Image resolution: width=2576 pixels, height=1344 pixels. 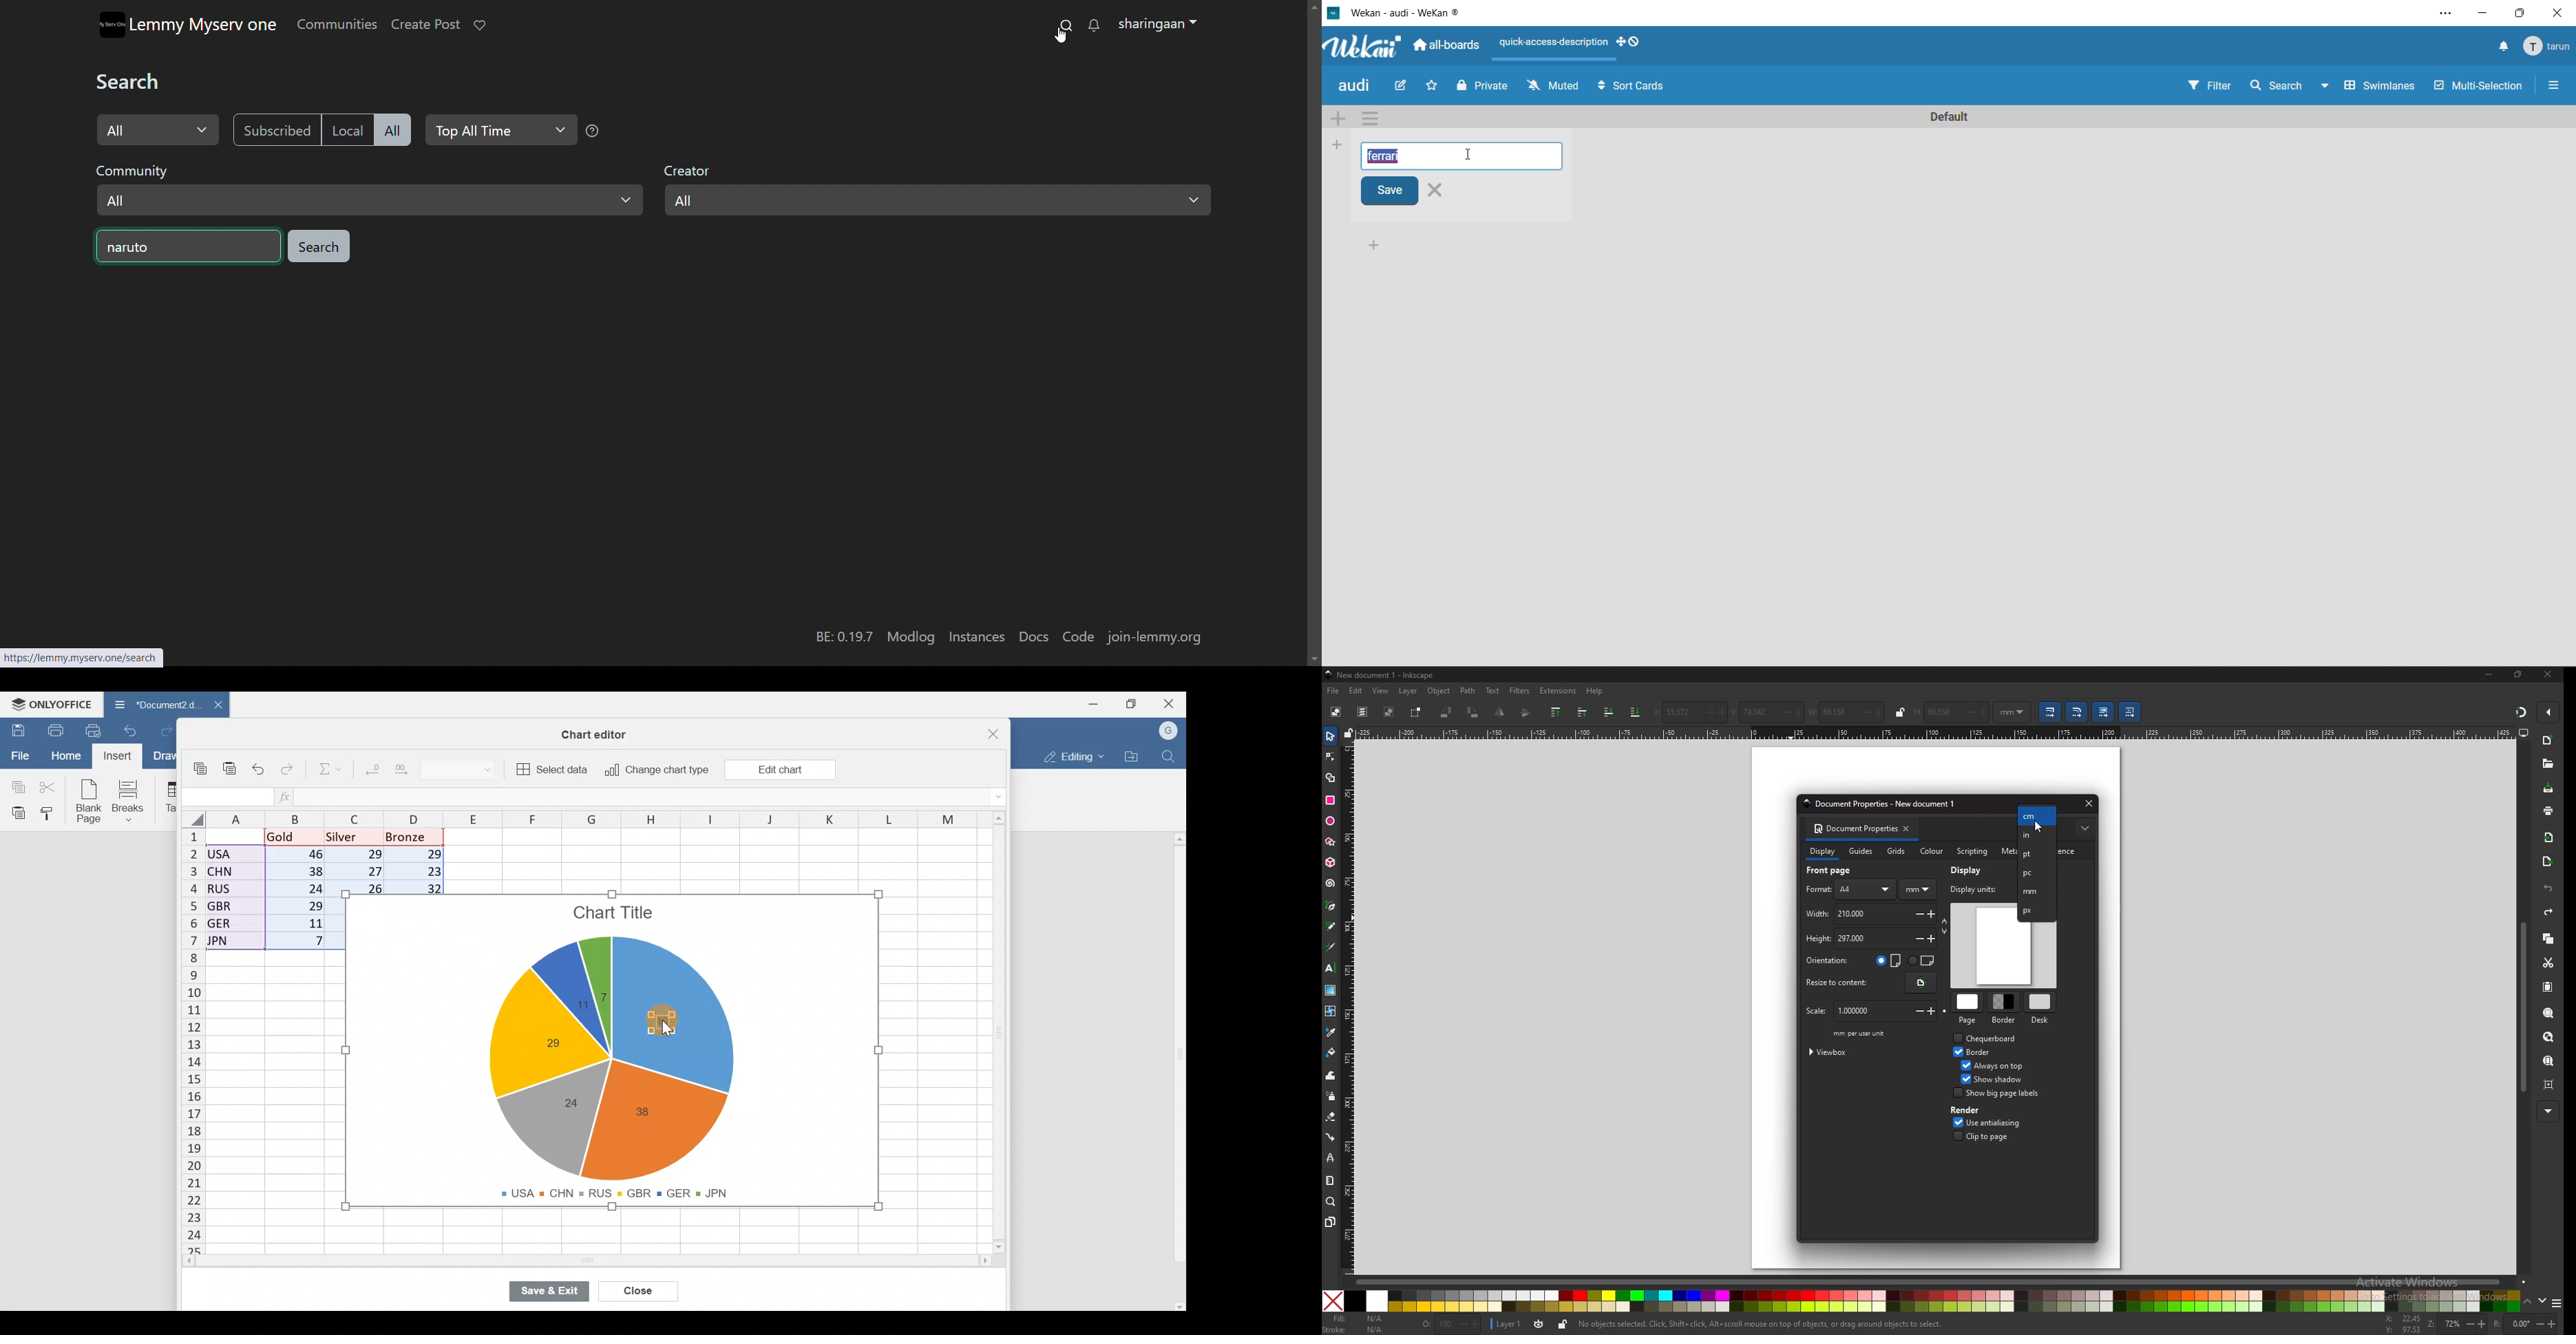 I want to click on front page, so click(x=1836, y=871).